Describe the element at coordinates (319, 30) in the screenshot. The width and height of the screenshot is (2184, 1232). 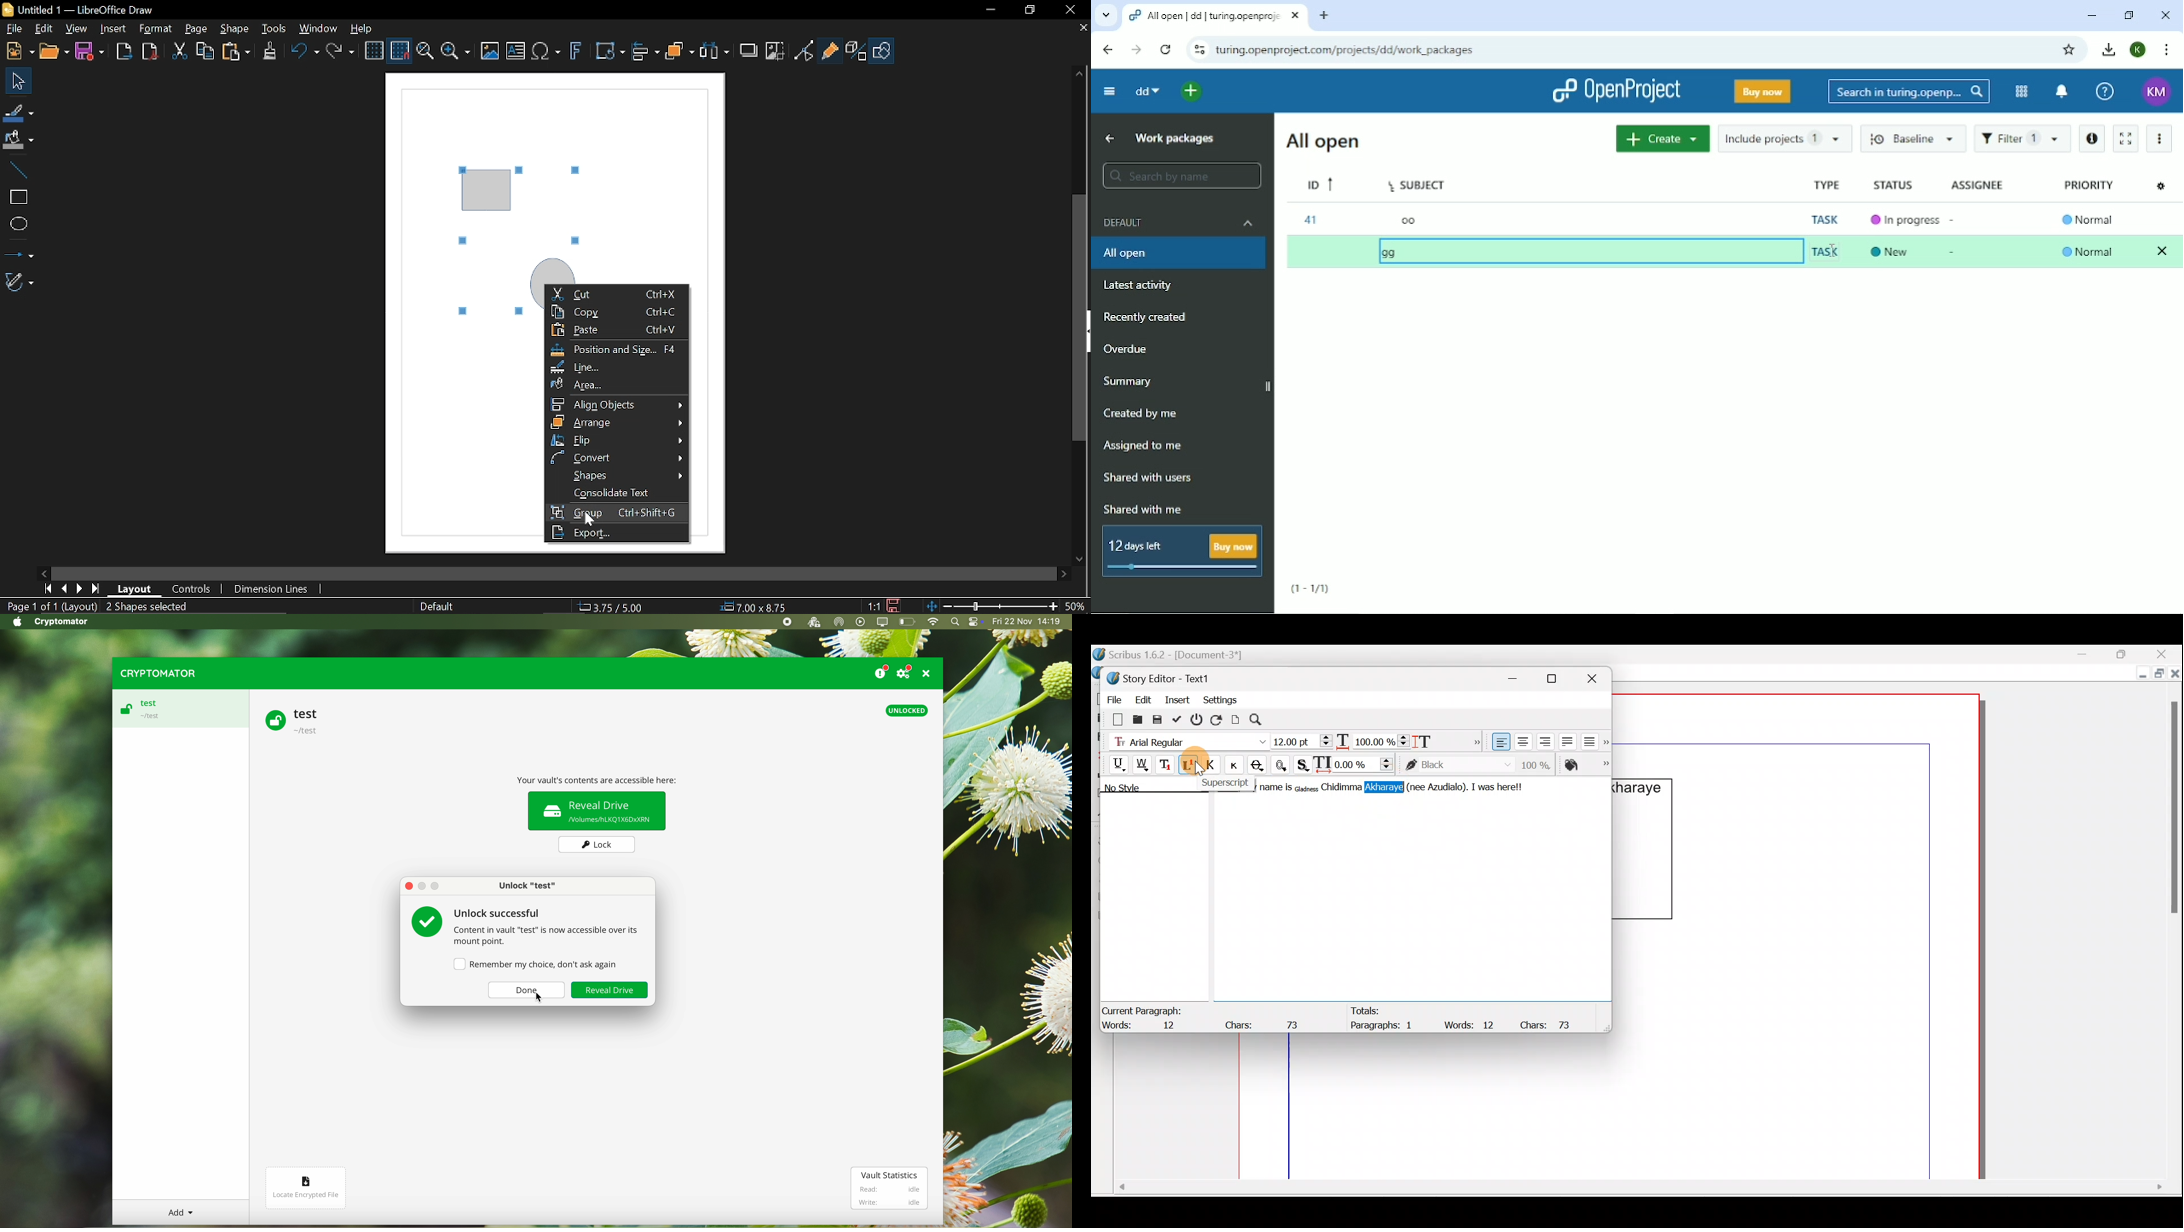
I see `Window` at that location.